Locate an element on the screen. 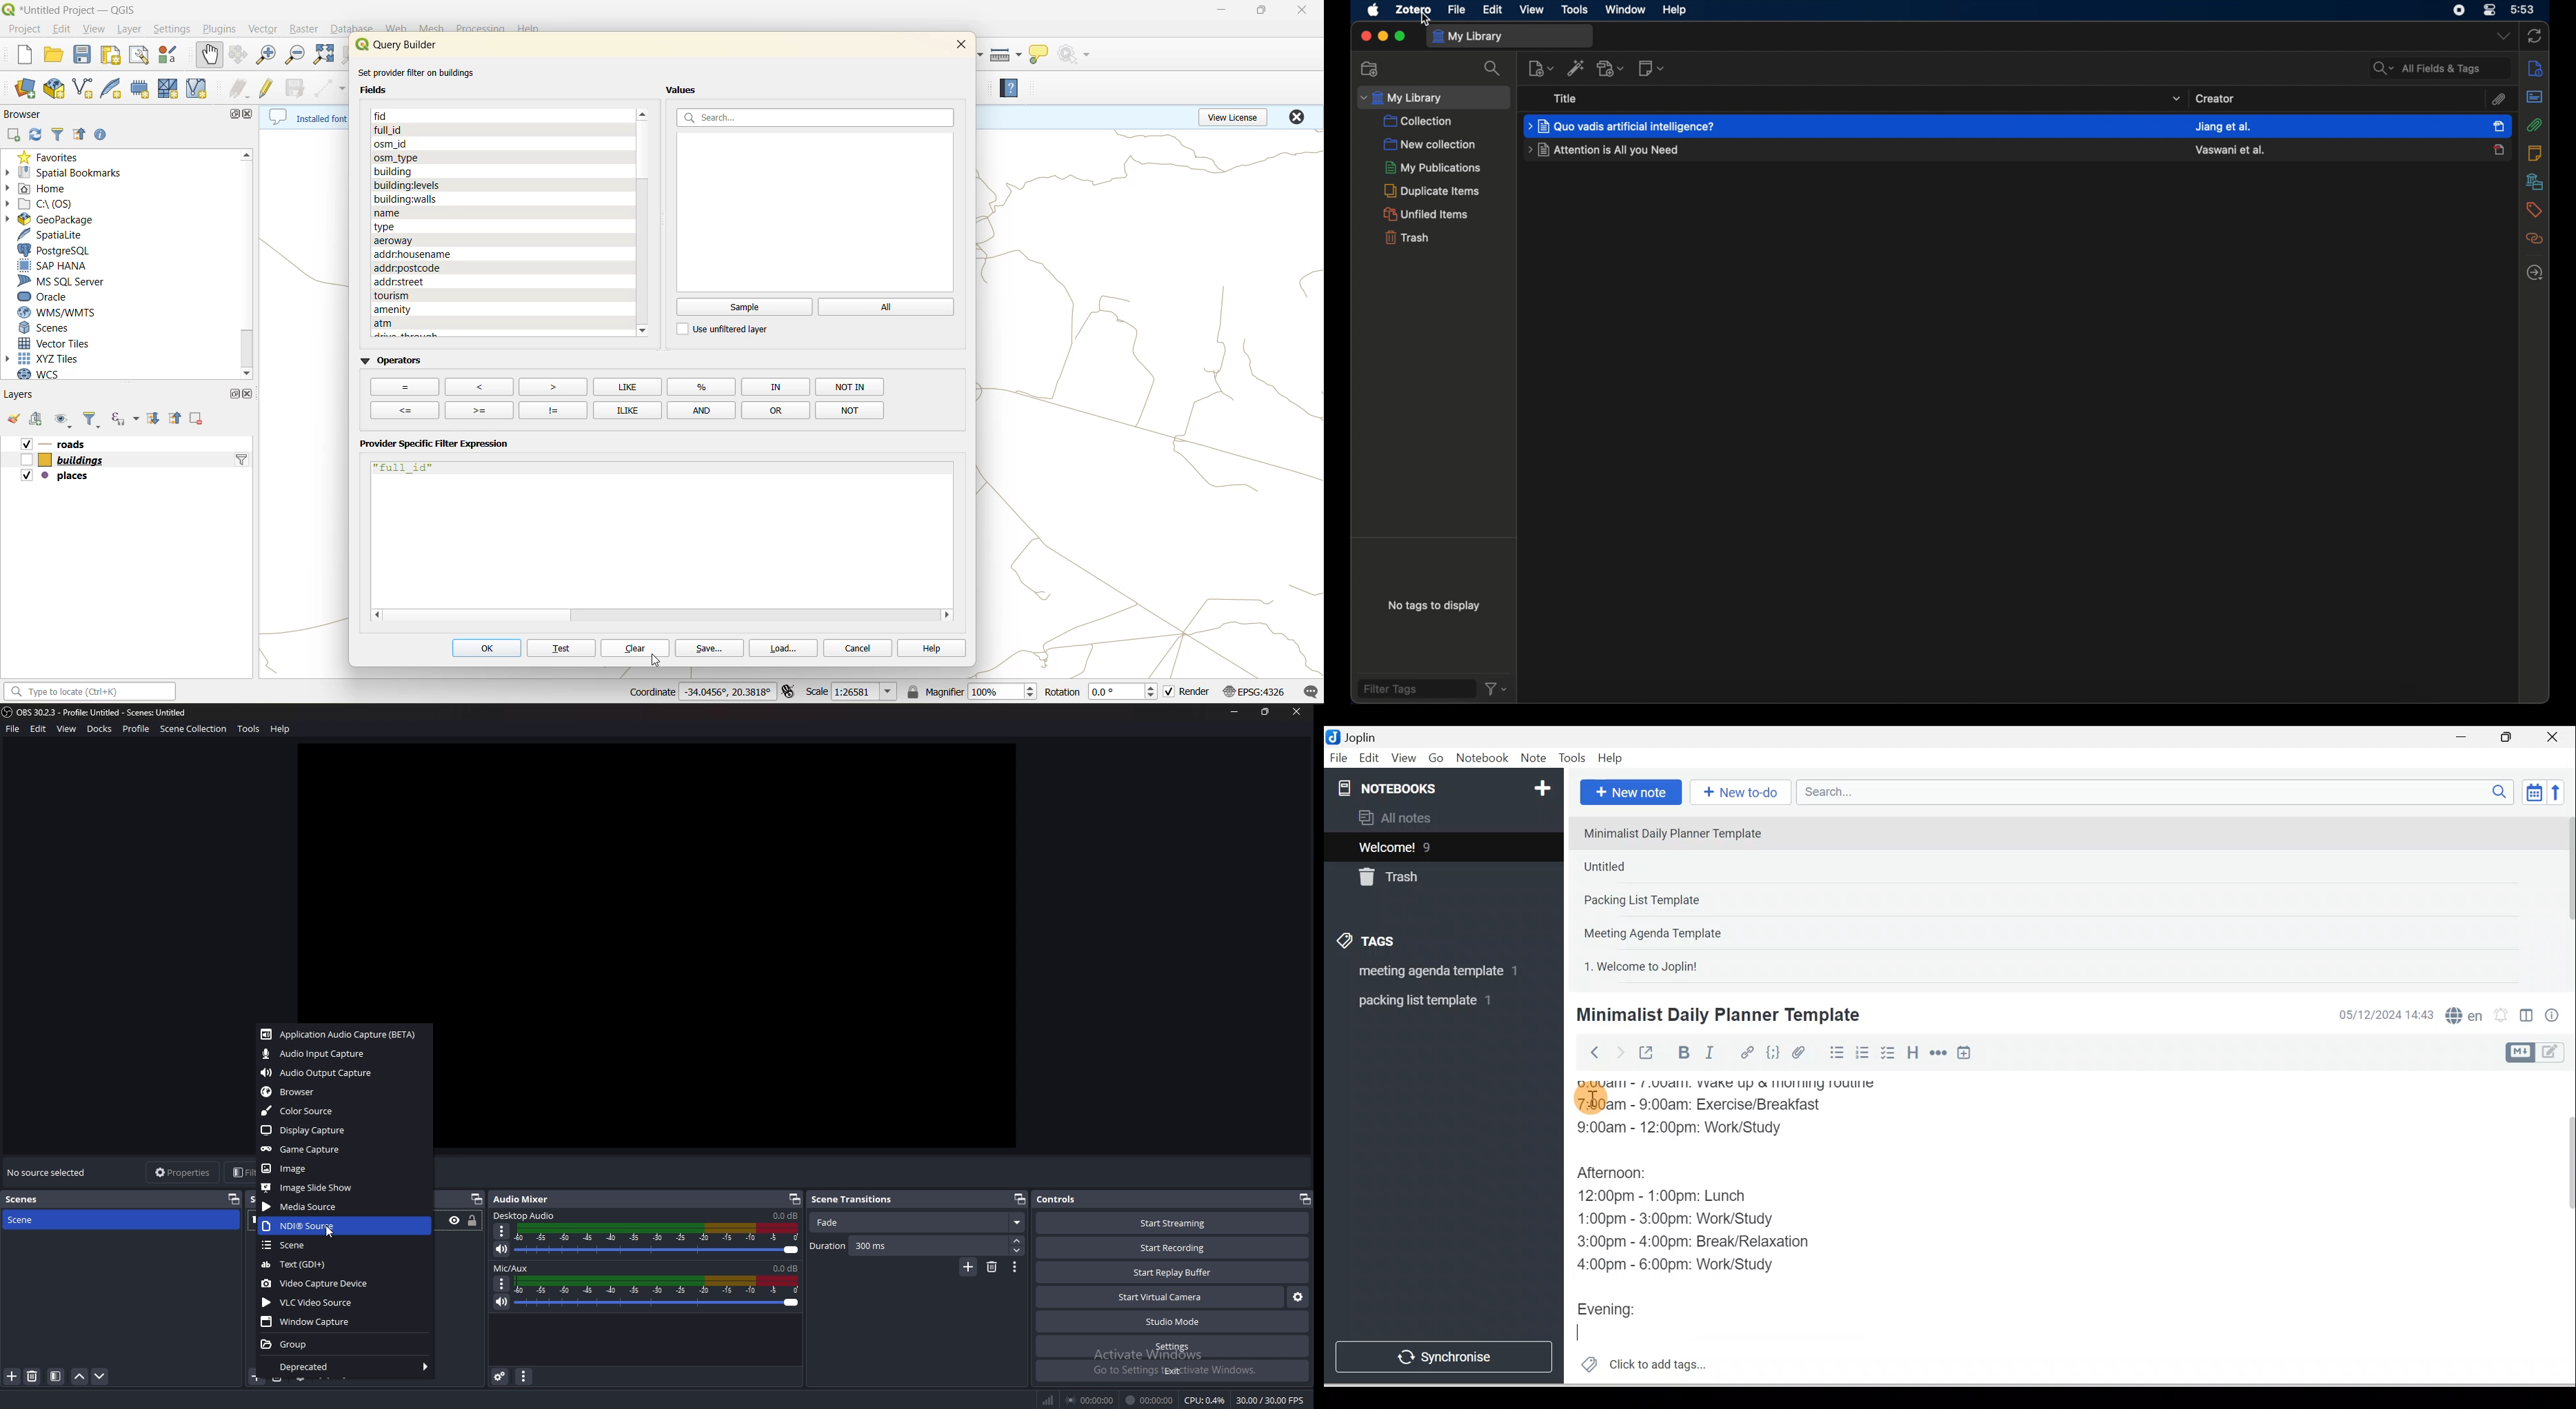 The width and height of the screenshot is (2576, 1428). Horizontal rule is located at coordinates (1940, 1053).